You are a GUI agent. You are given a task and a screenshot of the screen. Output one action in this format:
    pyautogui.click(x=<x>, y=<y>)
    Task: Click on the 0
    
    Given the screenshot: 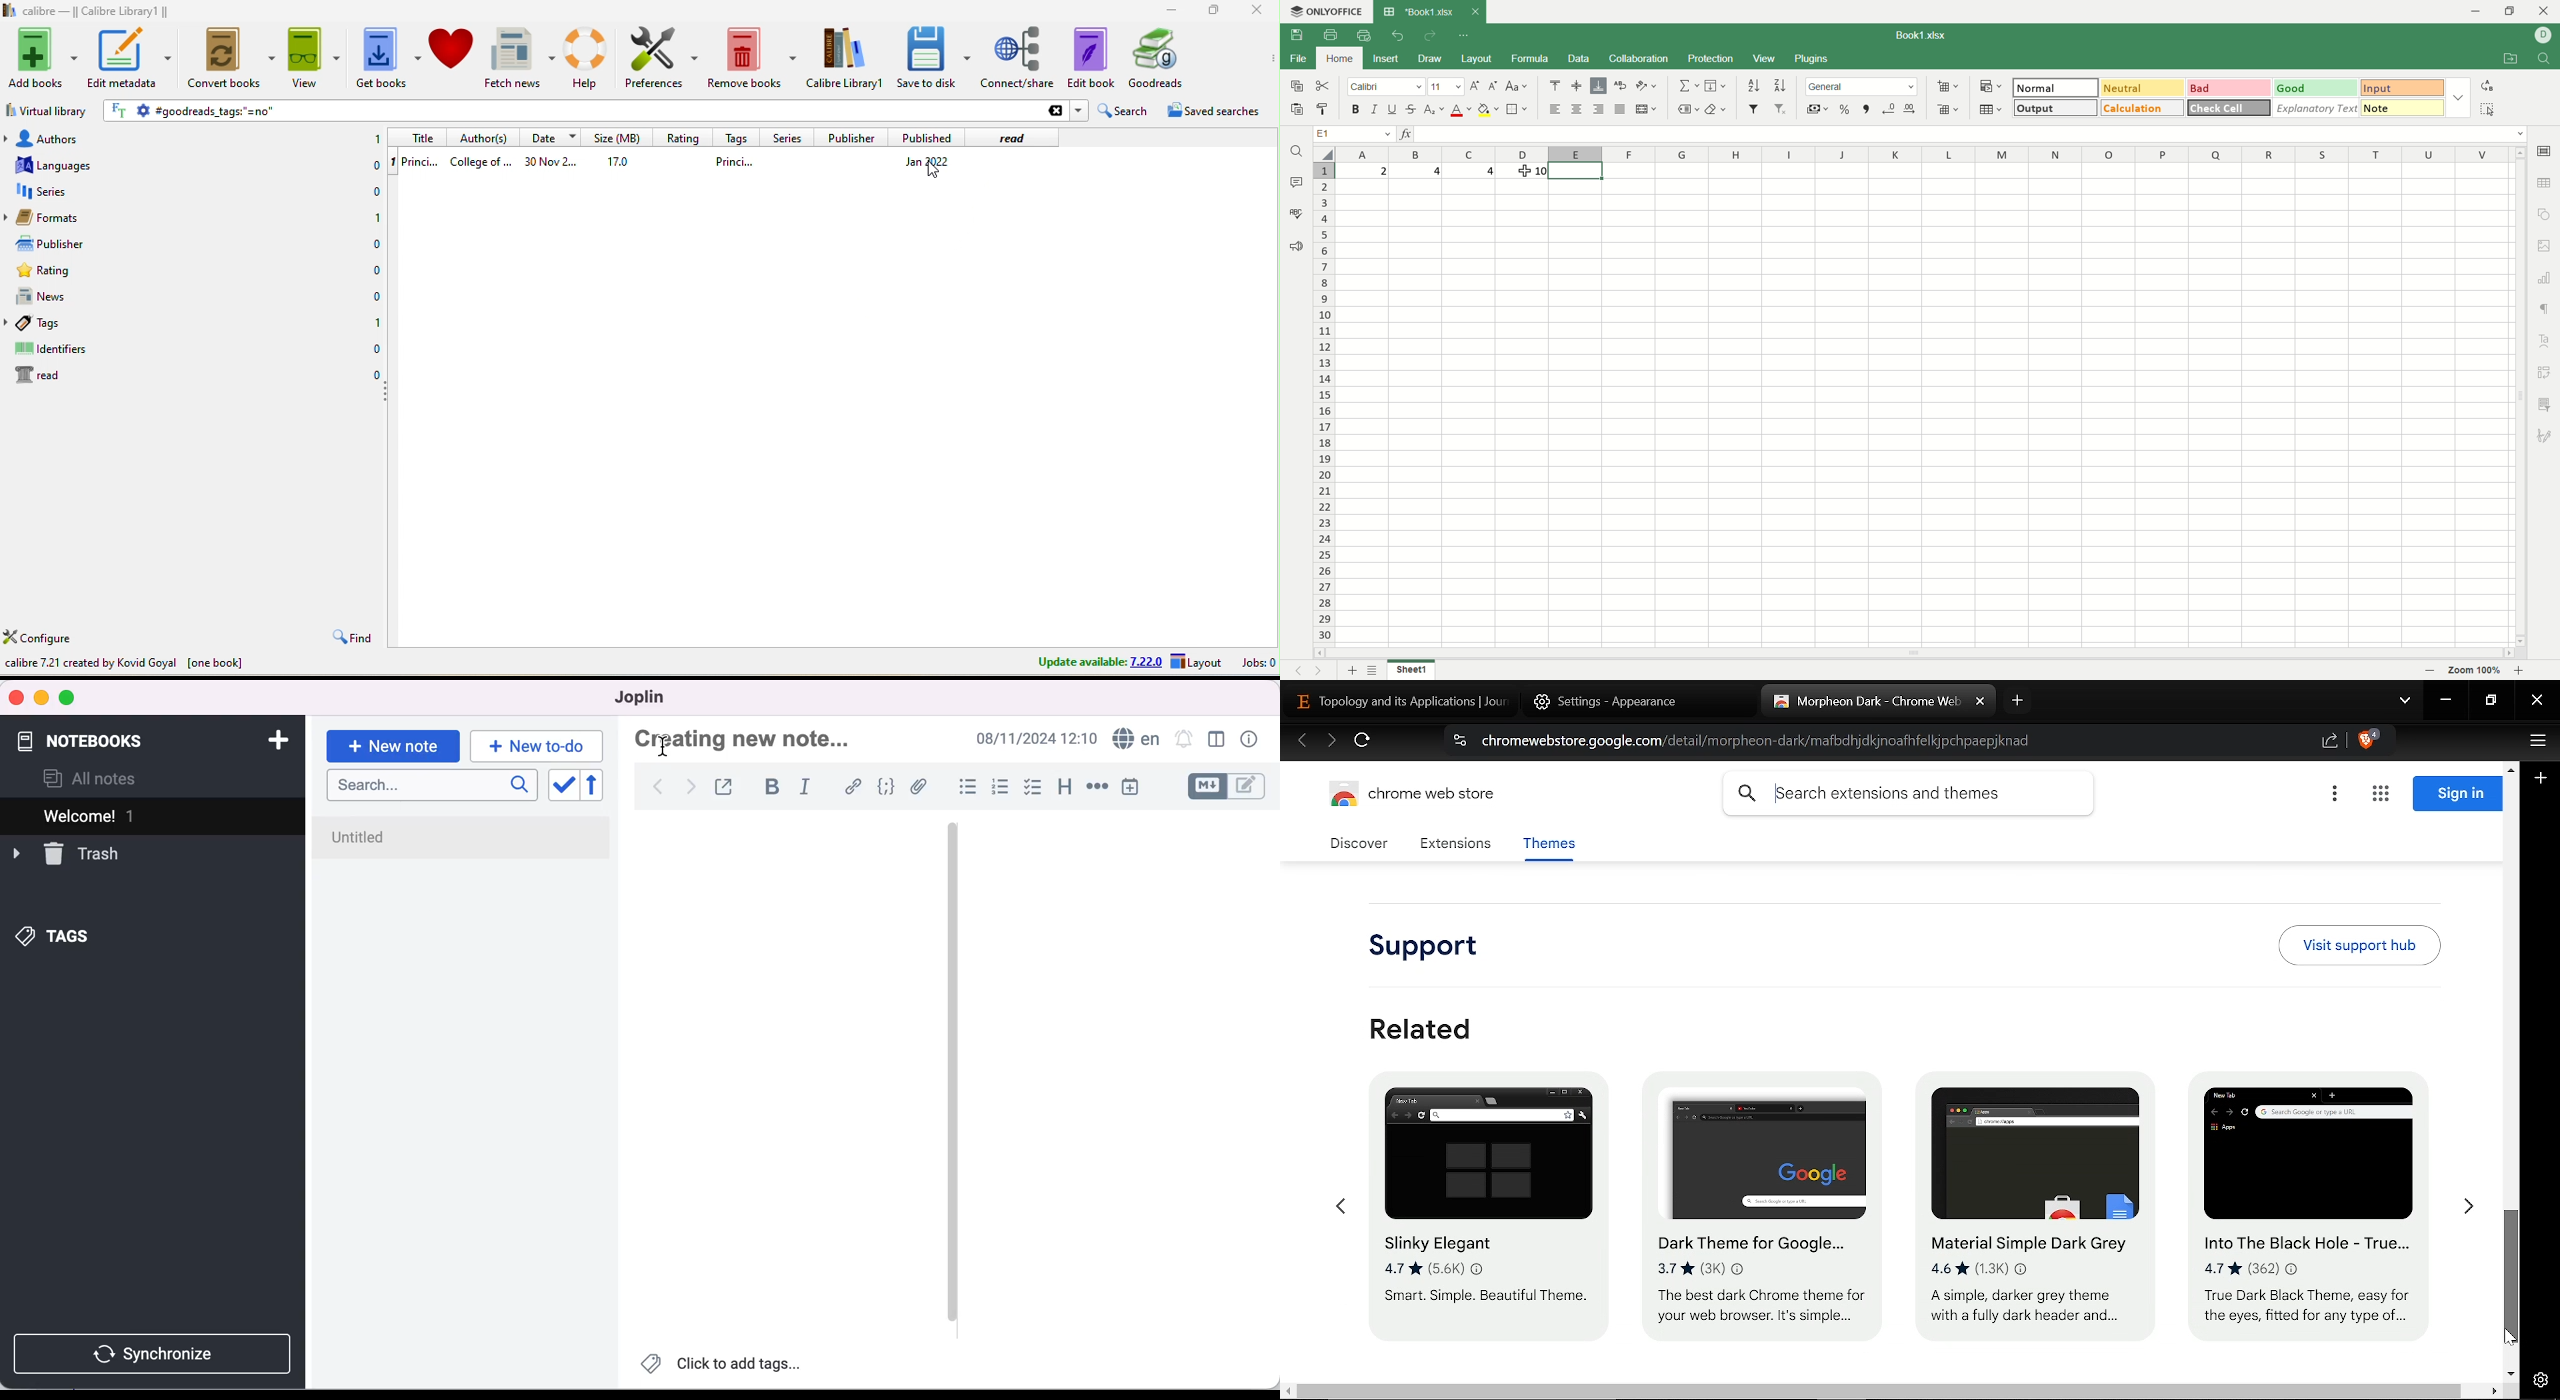 What is the action you would take?
    pyautogui.click(x=376, y=246)
    